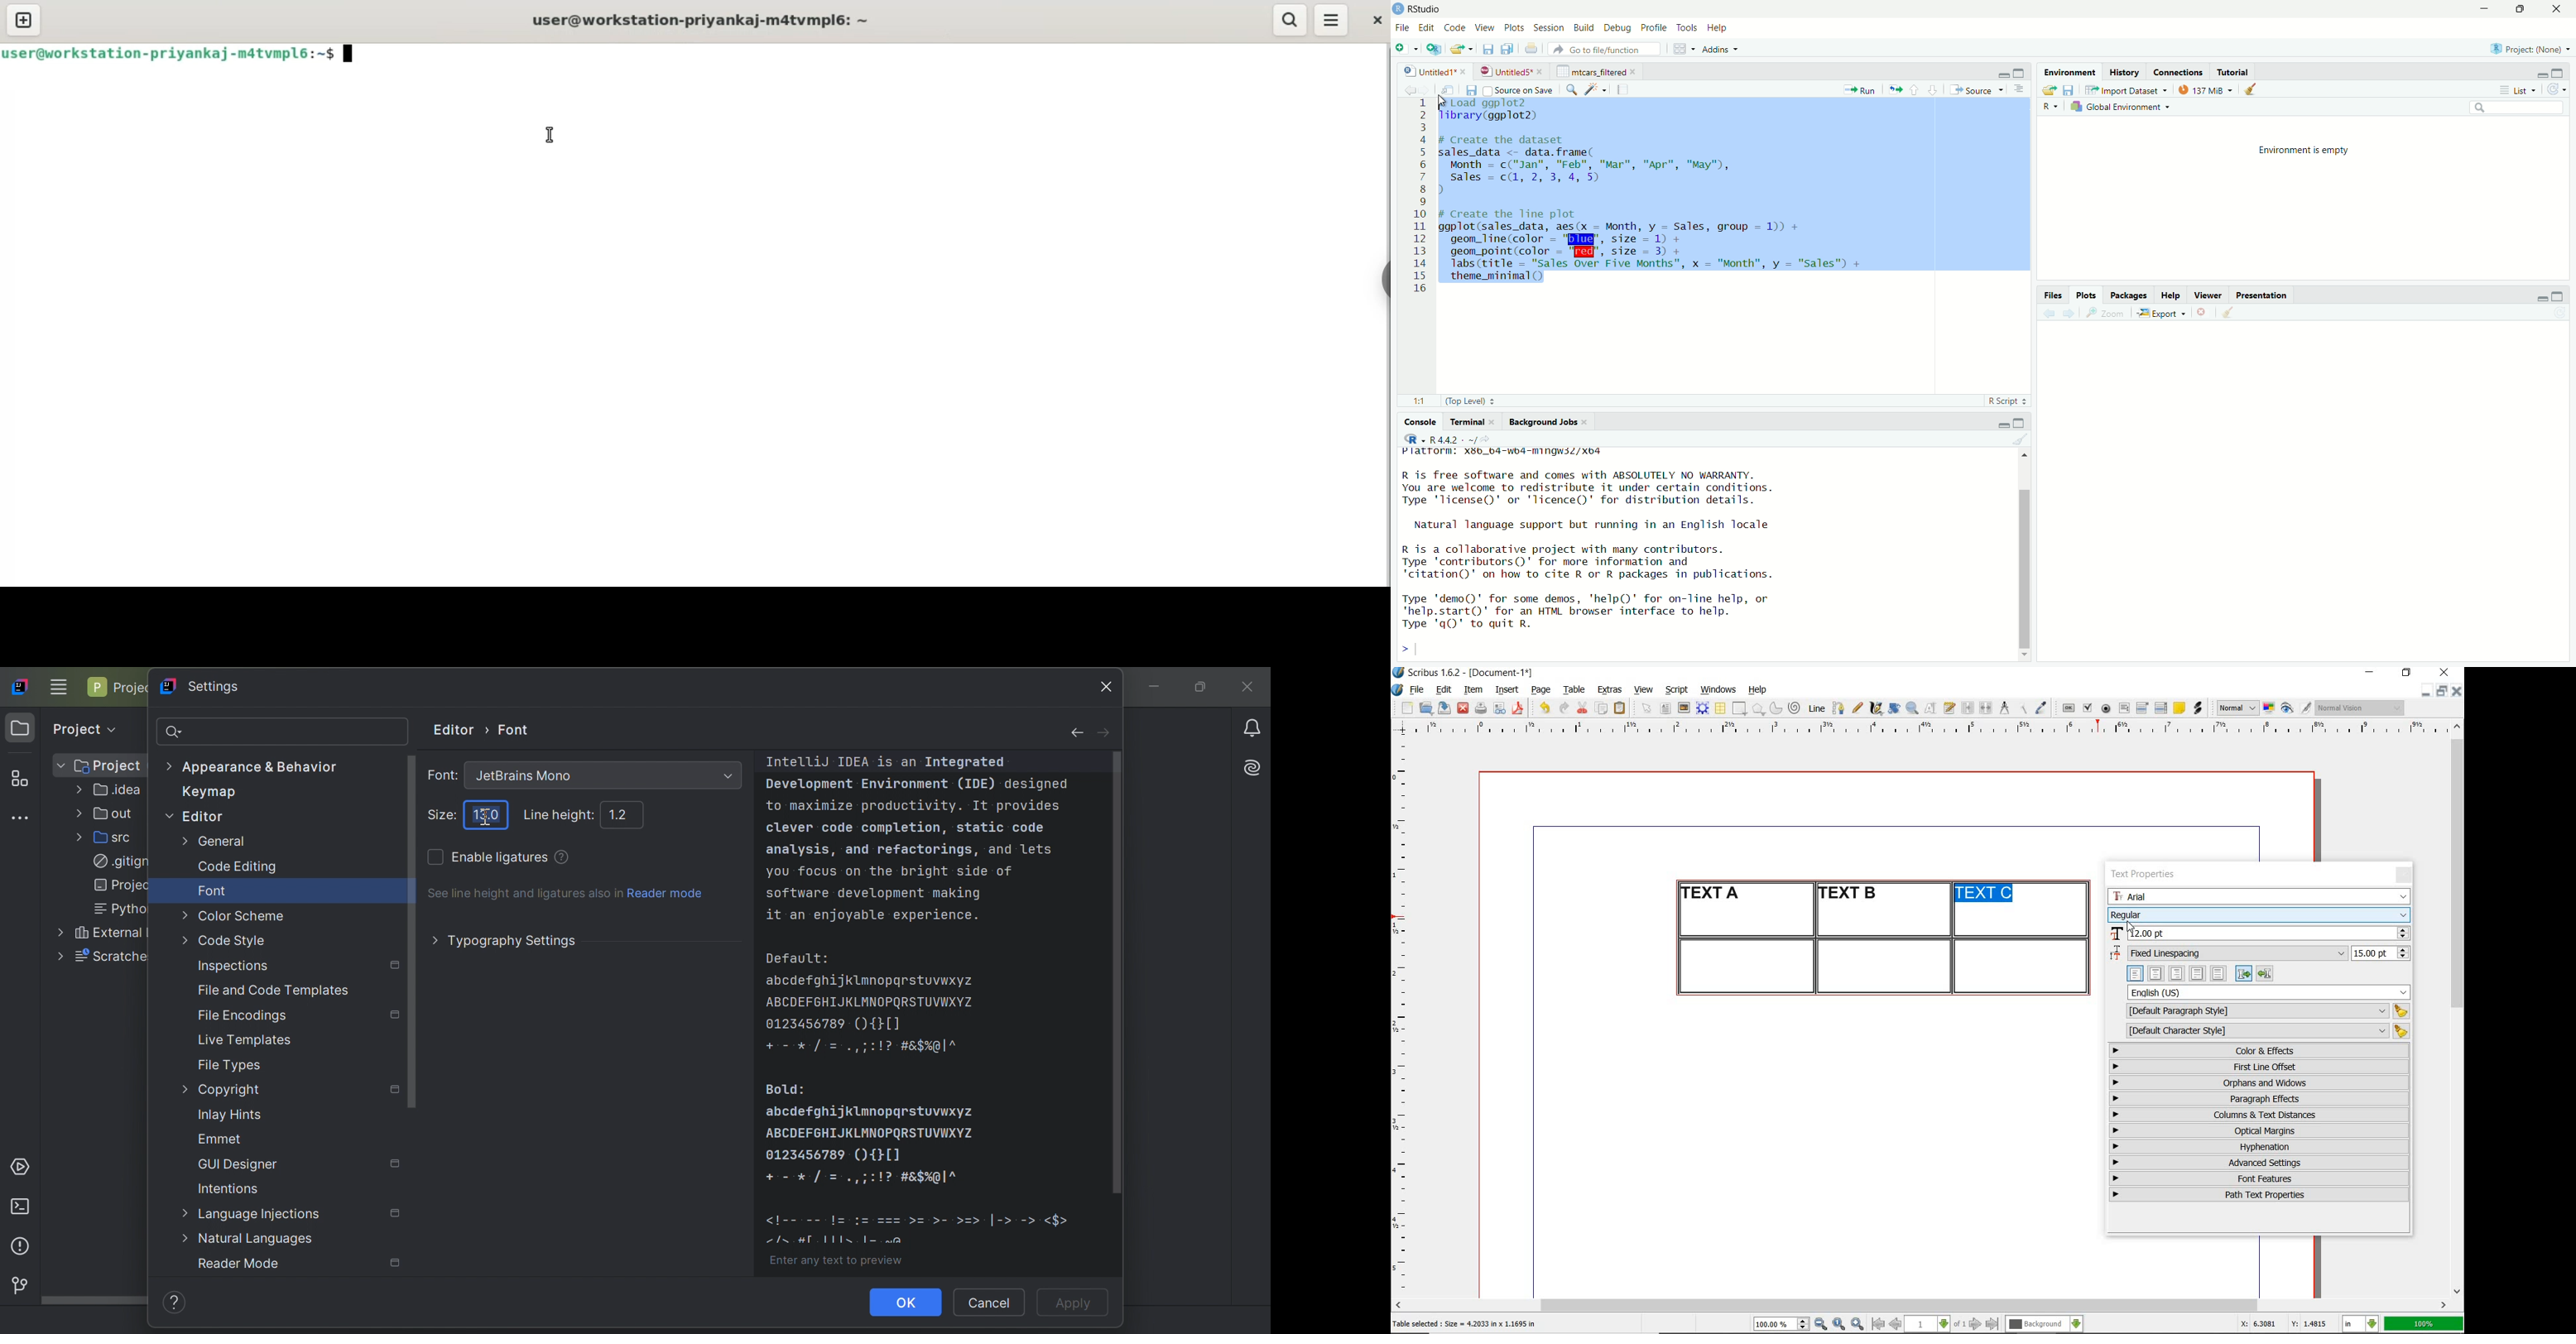 This screenshot has height=1344, width=2576. What do you see at coordinates (1382, 278) in the screenshot?
I see `sidebar` at bounding box center [1382, 278].